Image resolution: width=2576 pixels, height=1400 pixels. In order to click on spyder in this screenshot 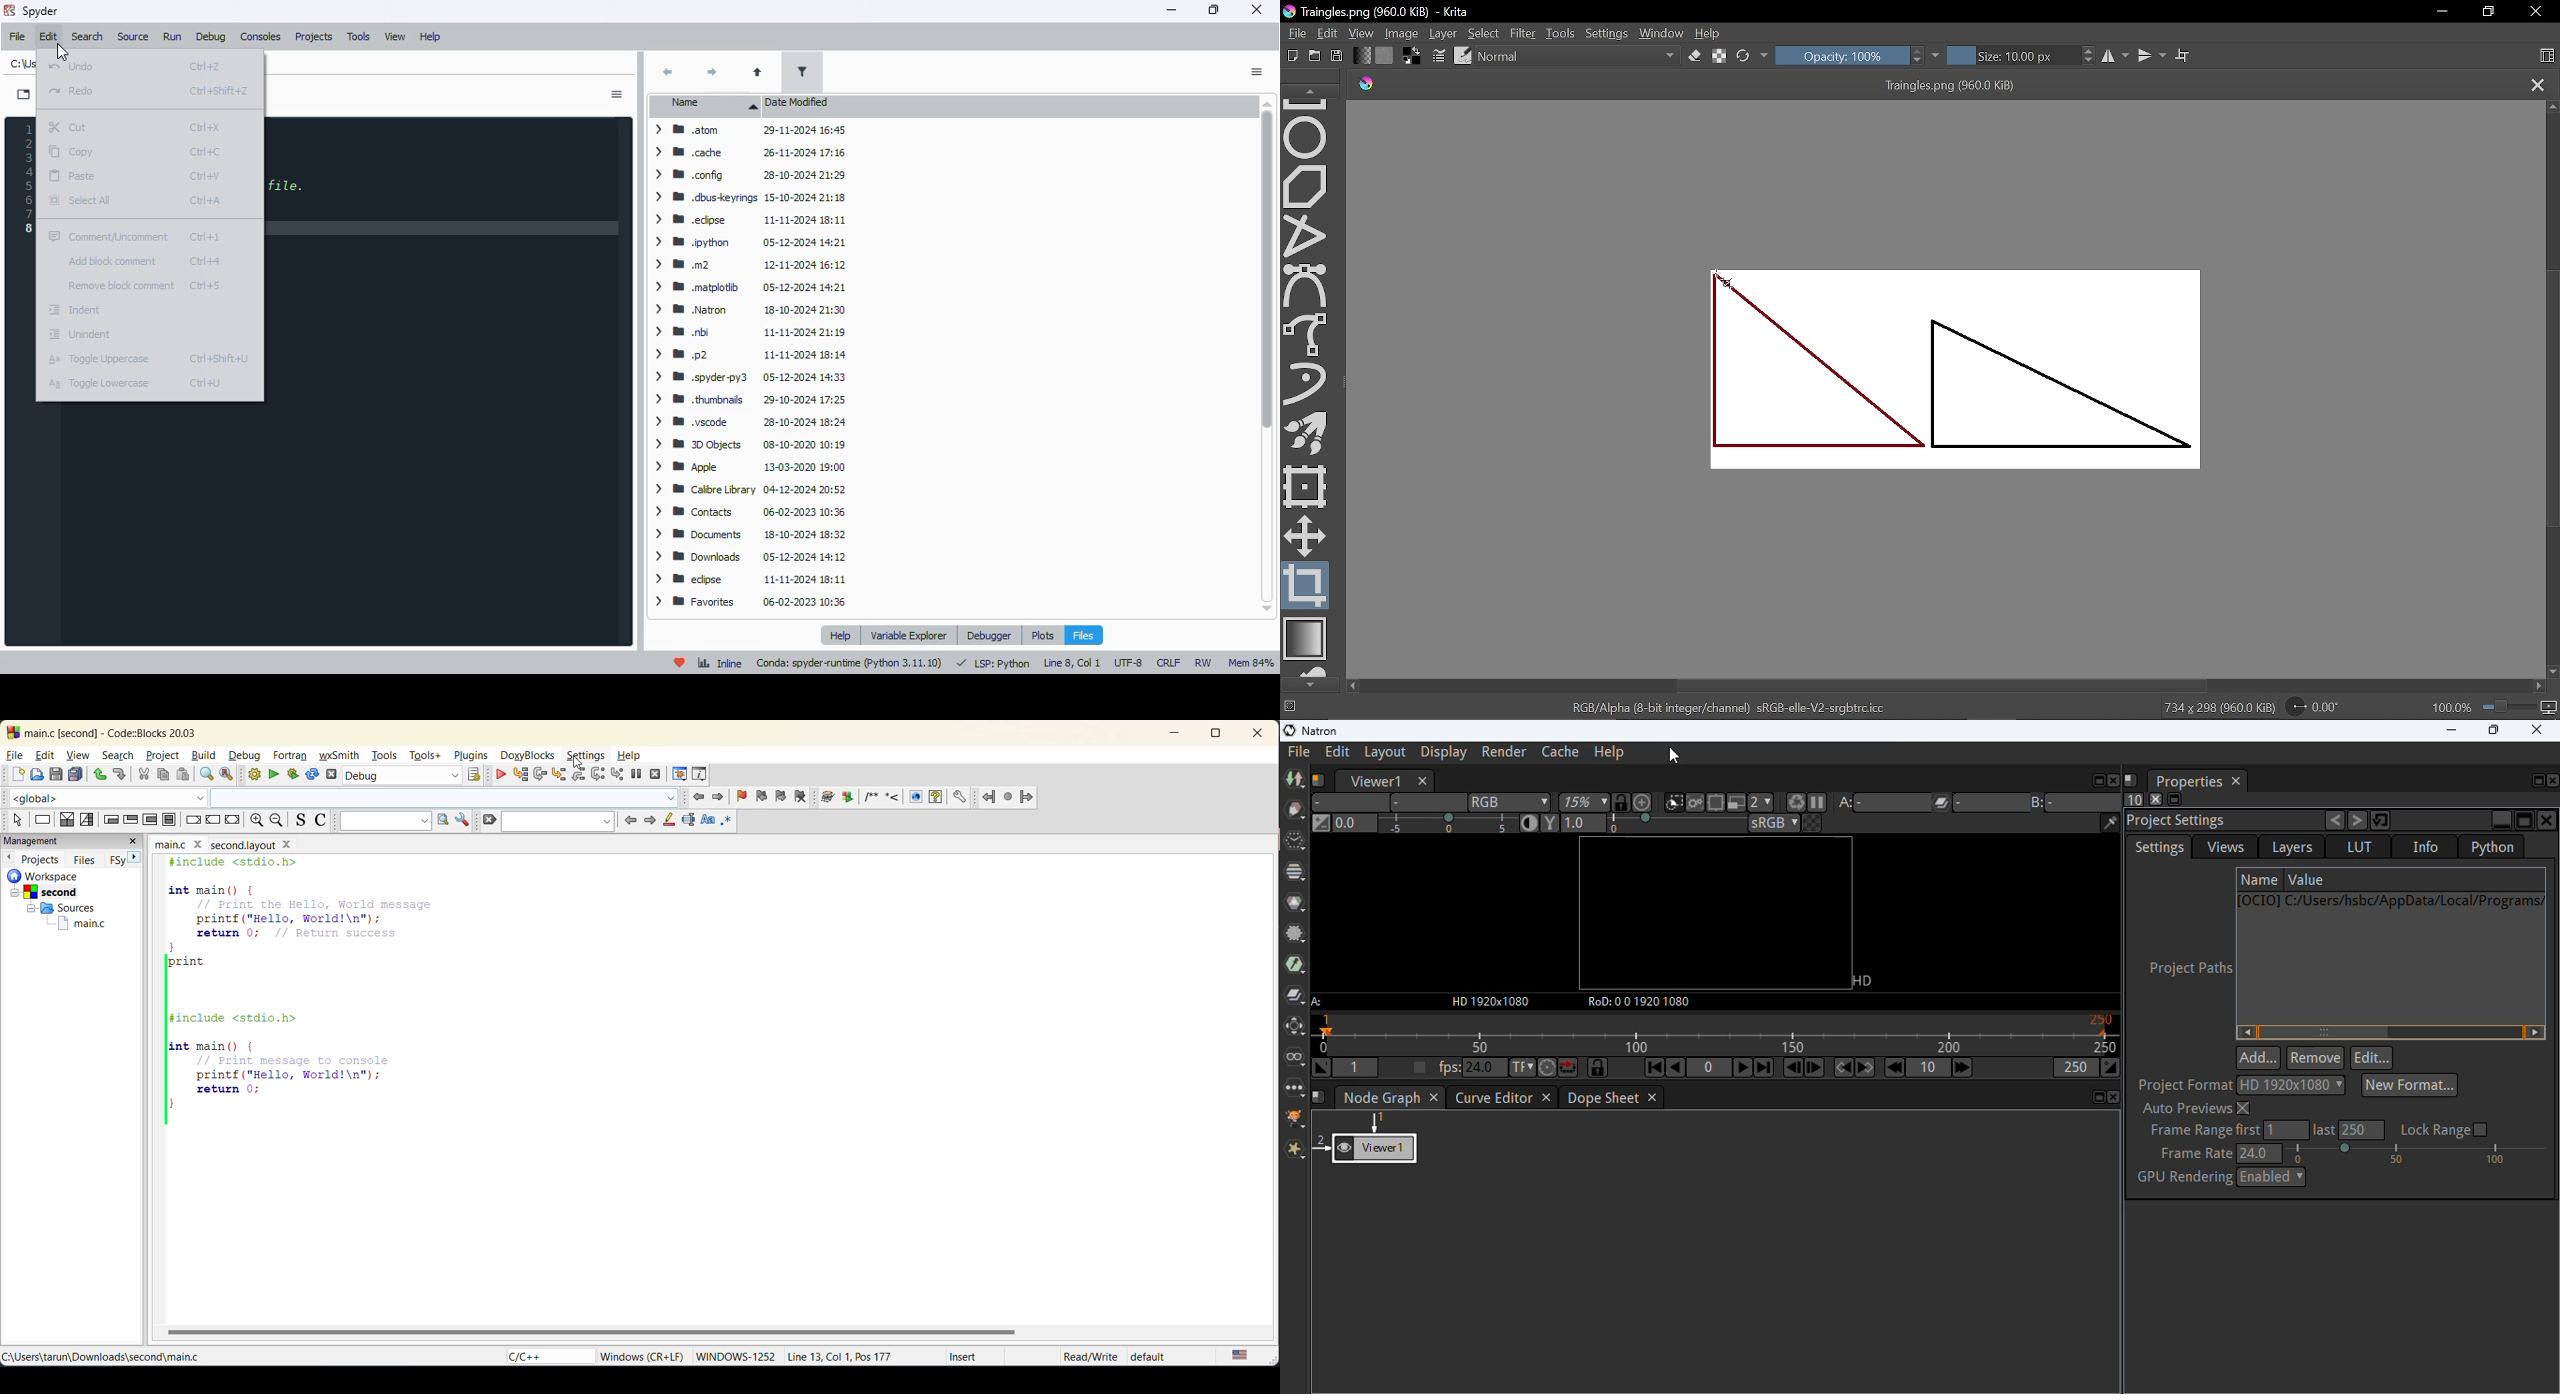, I will do `click(41, 11)`.